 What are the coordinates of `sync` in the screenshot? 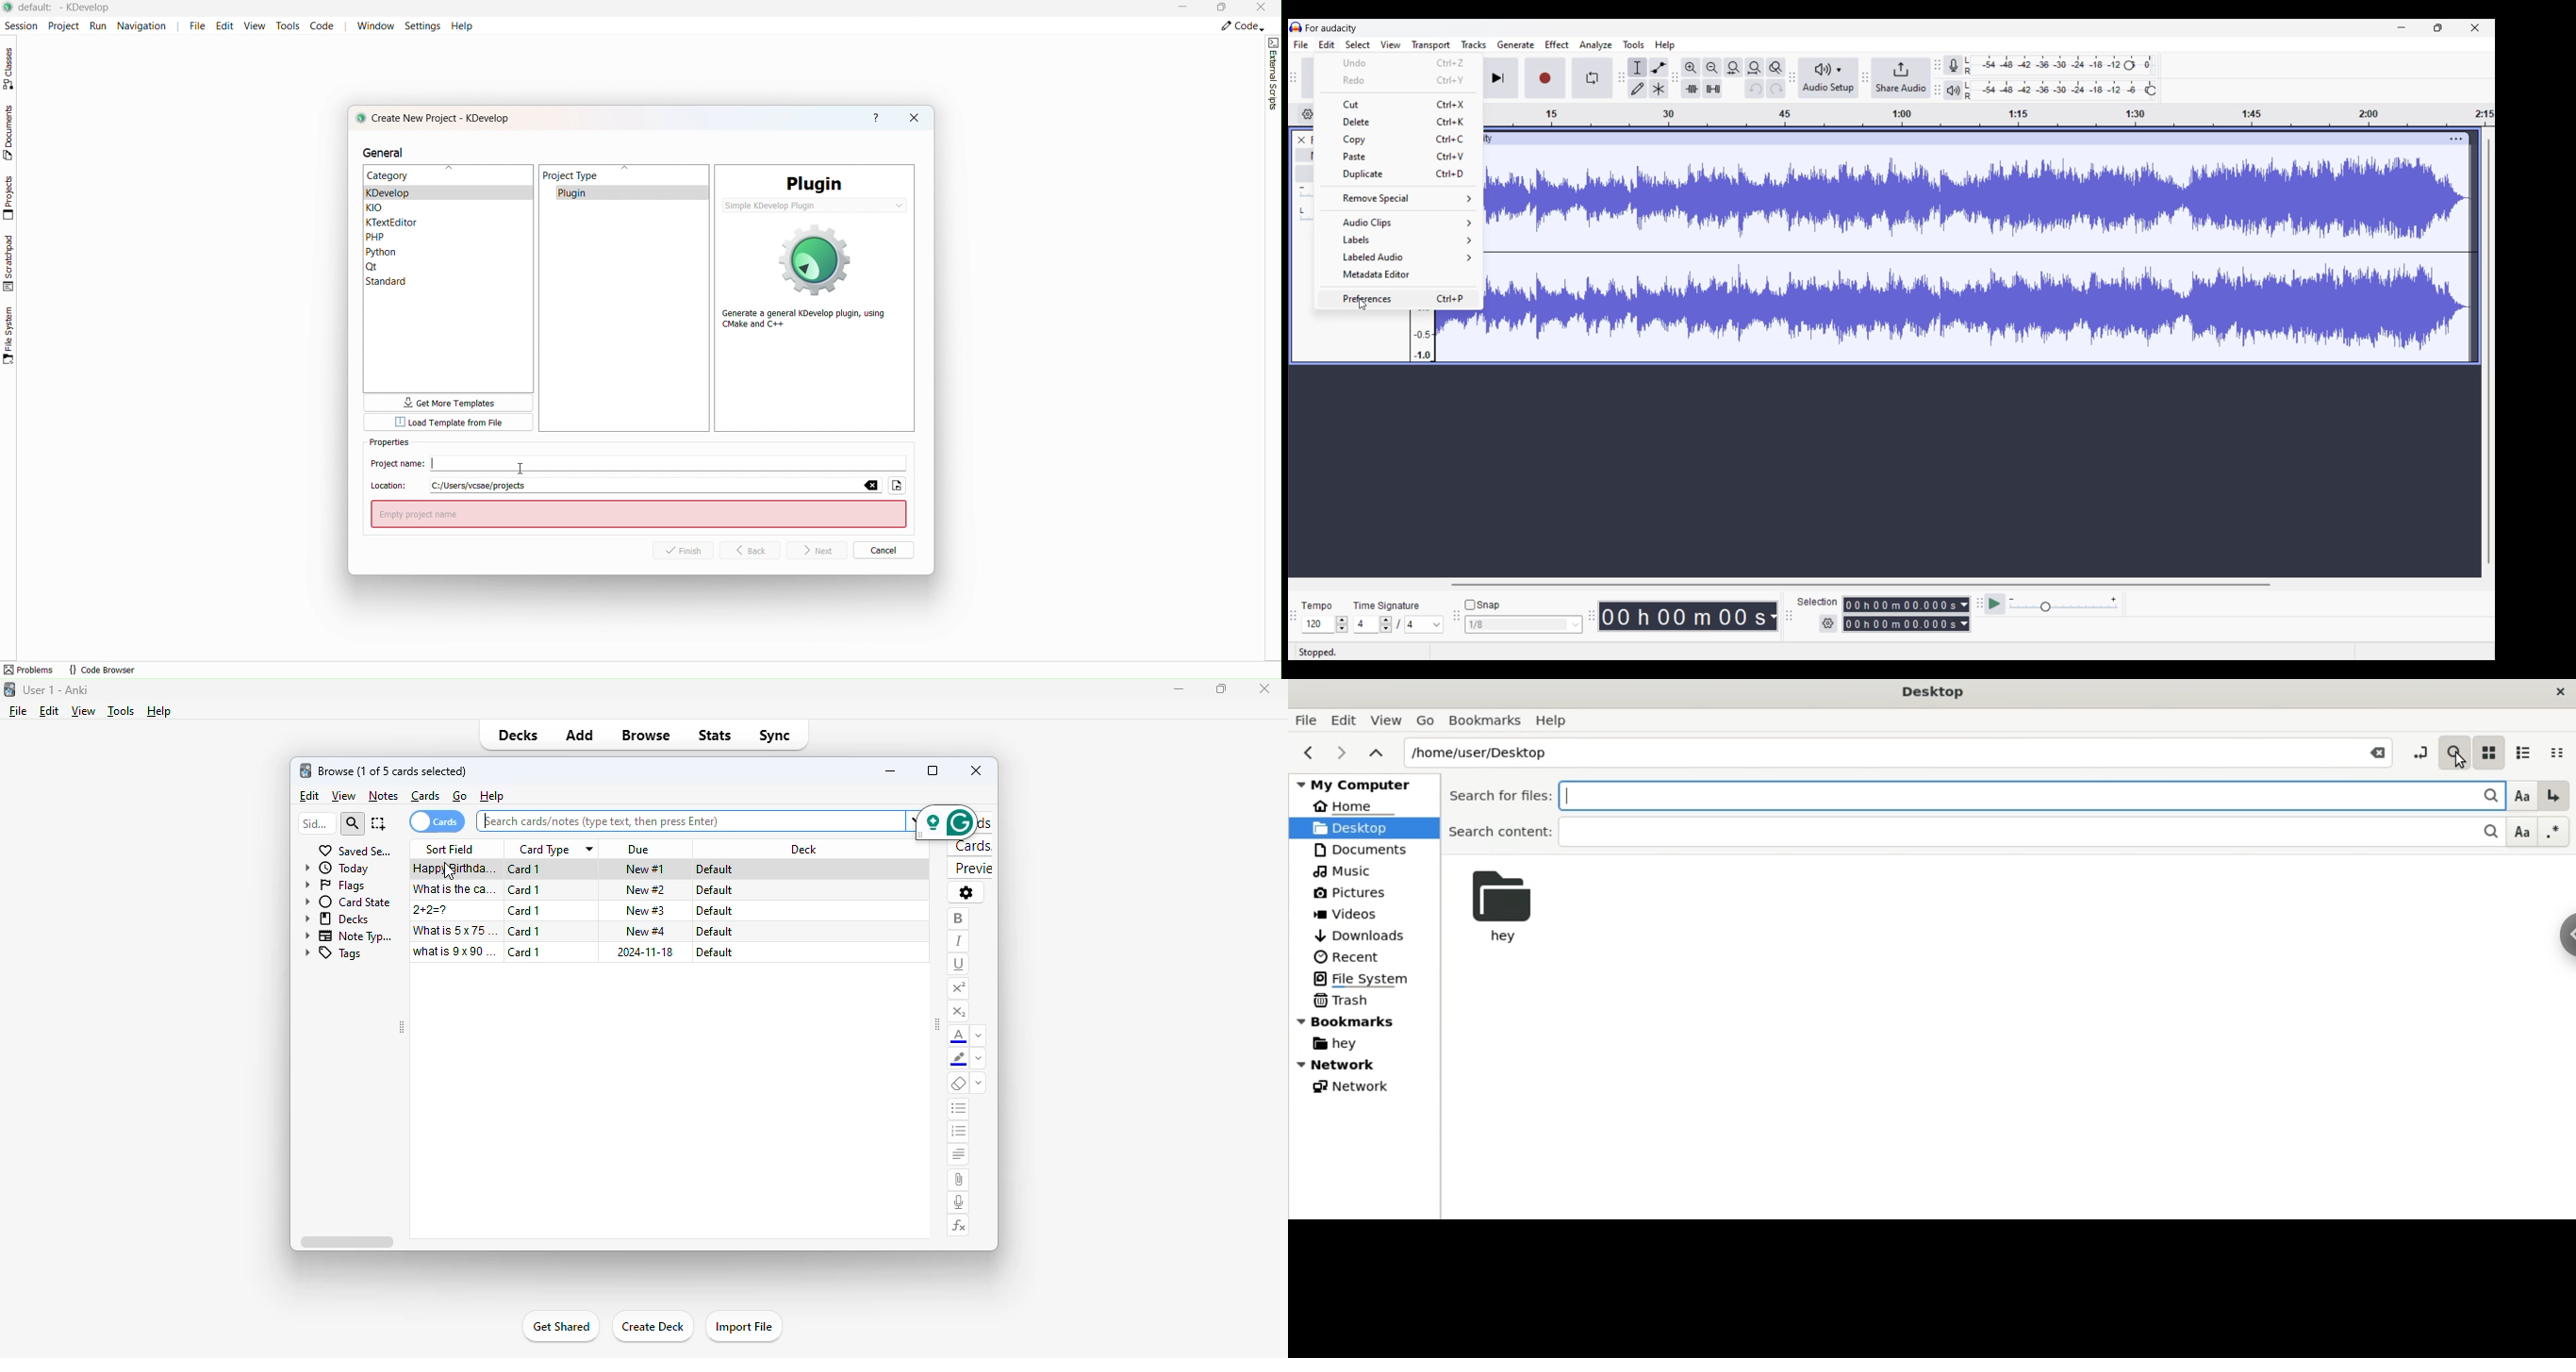 It's located at (776, 736).